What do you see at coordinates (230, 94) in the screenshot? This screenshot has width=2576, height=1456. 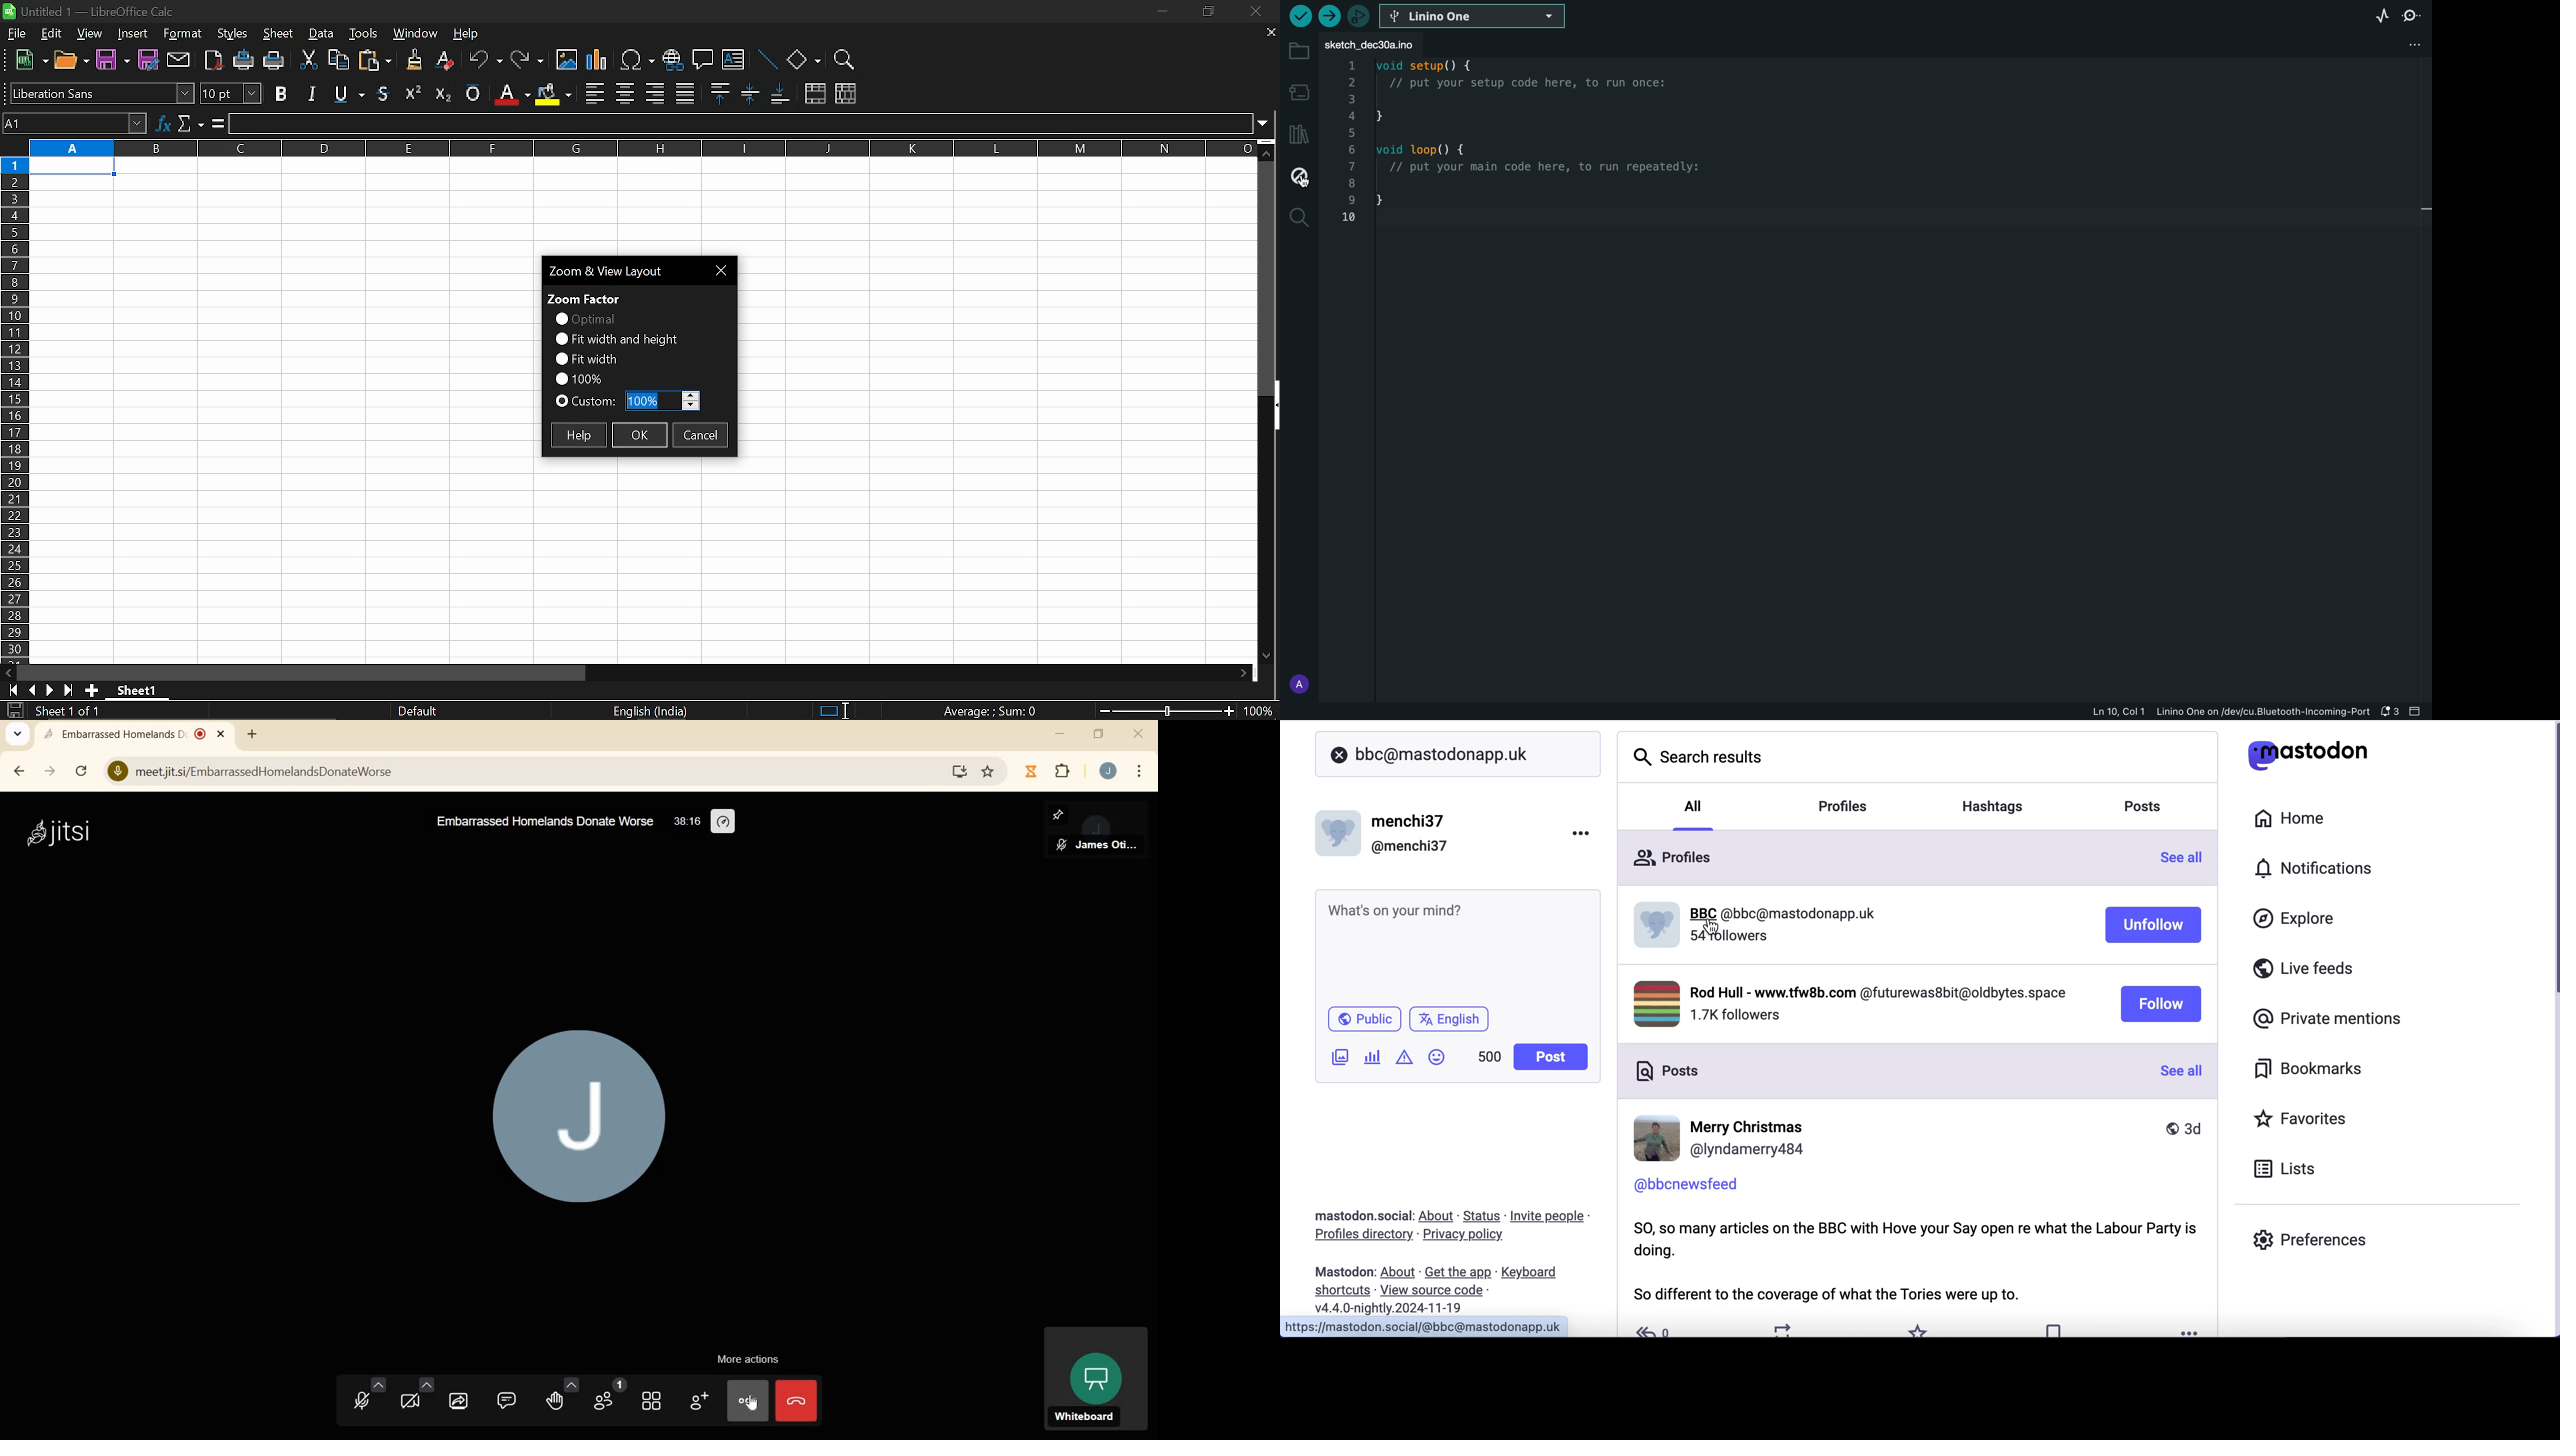 I see `text size` at bounding box center [230, 94].